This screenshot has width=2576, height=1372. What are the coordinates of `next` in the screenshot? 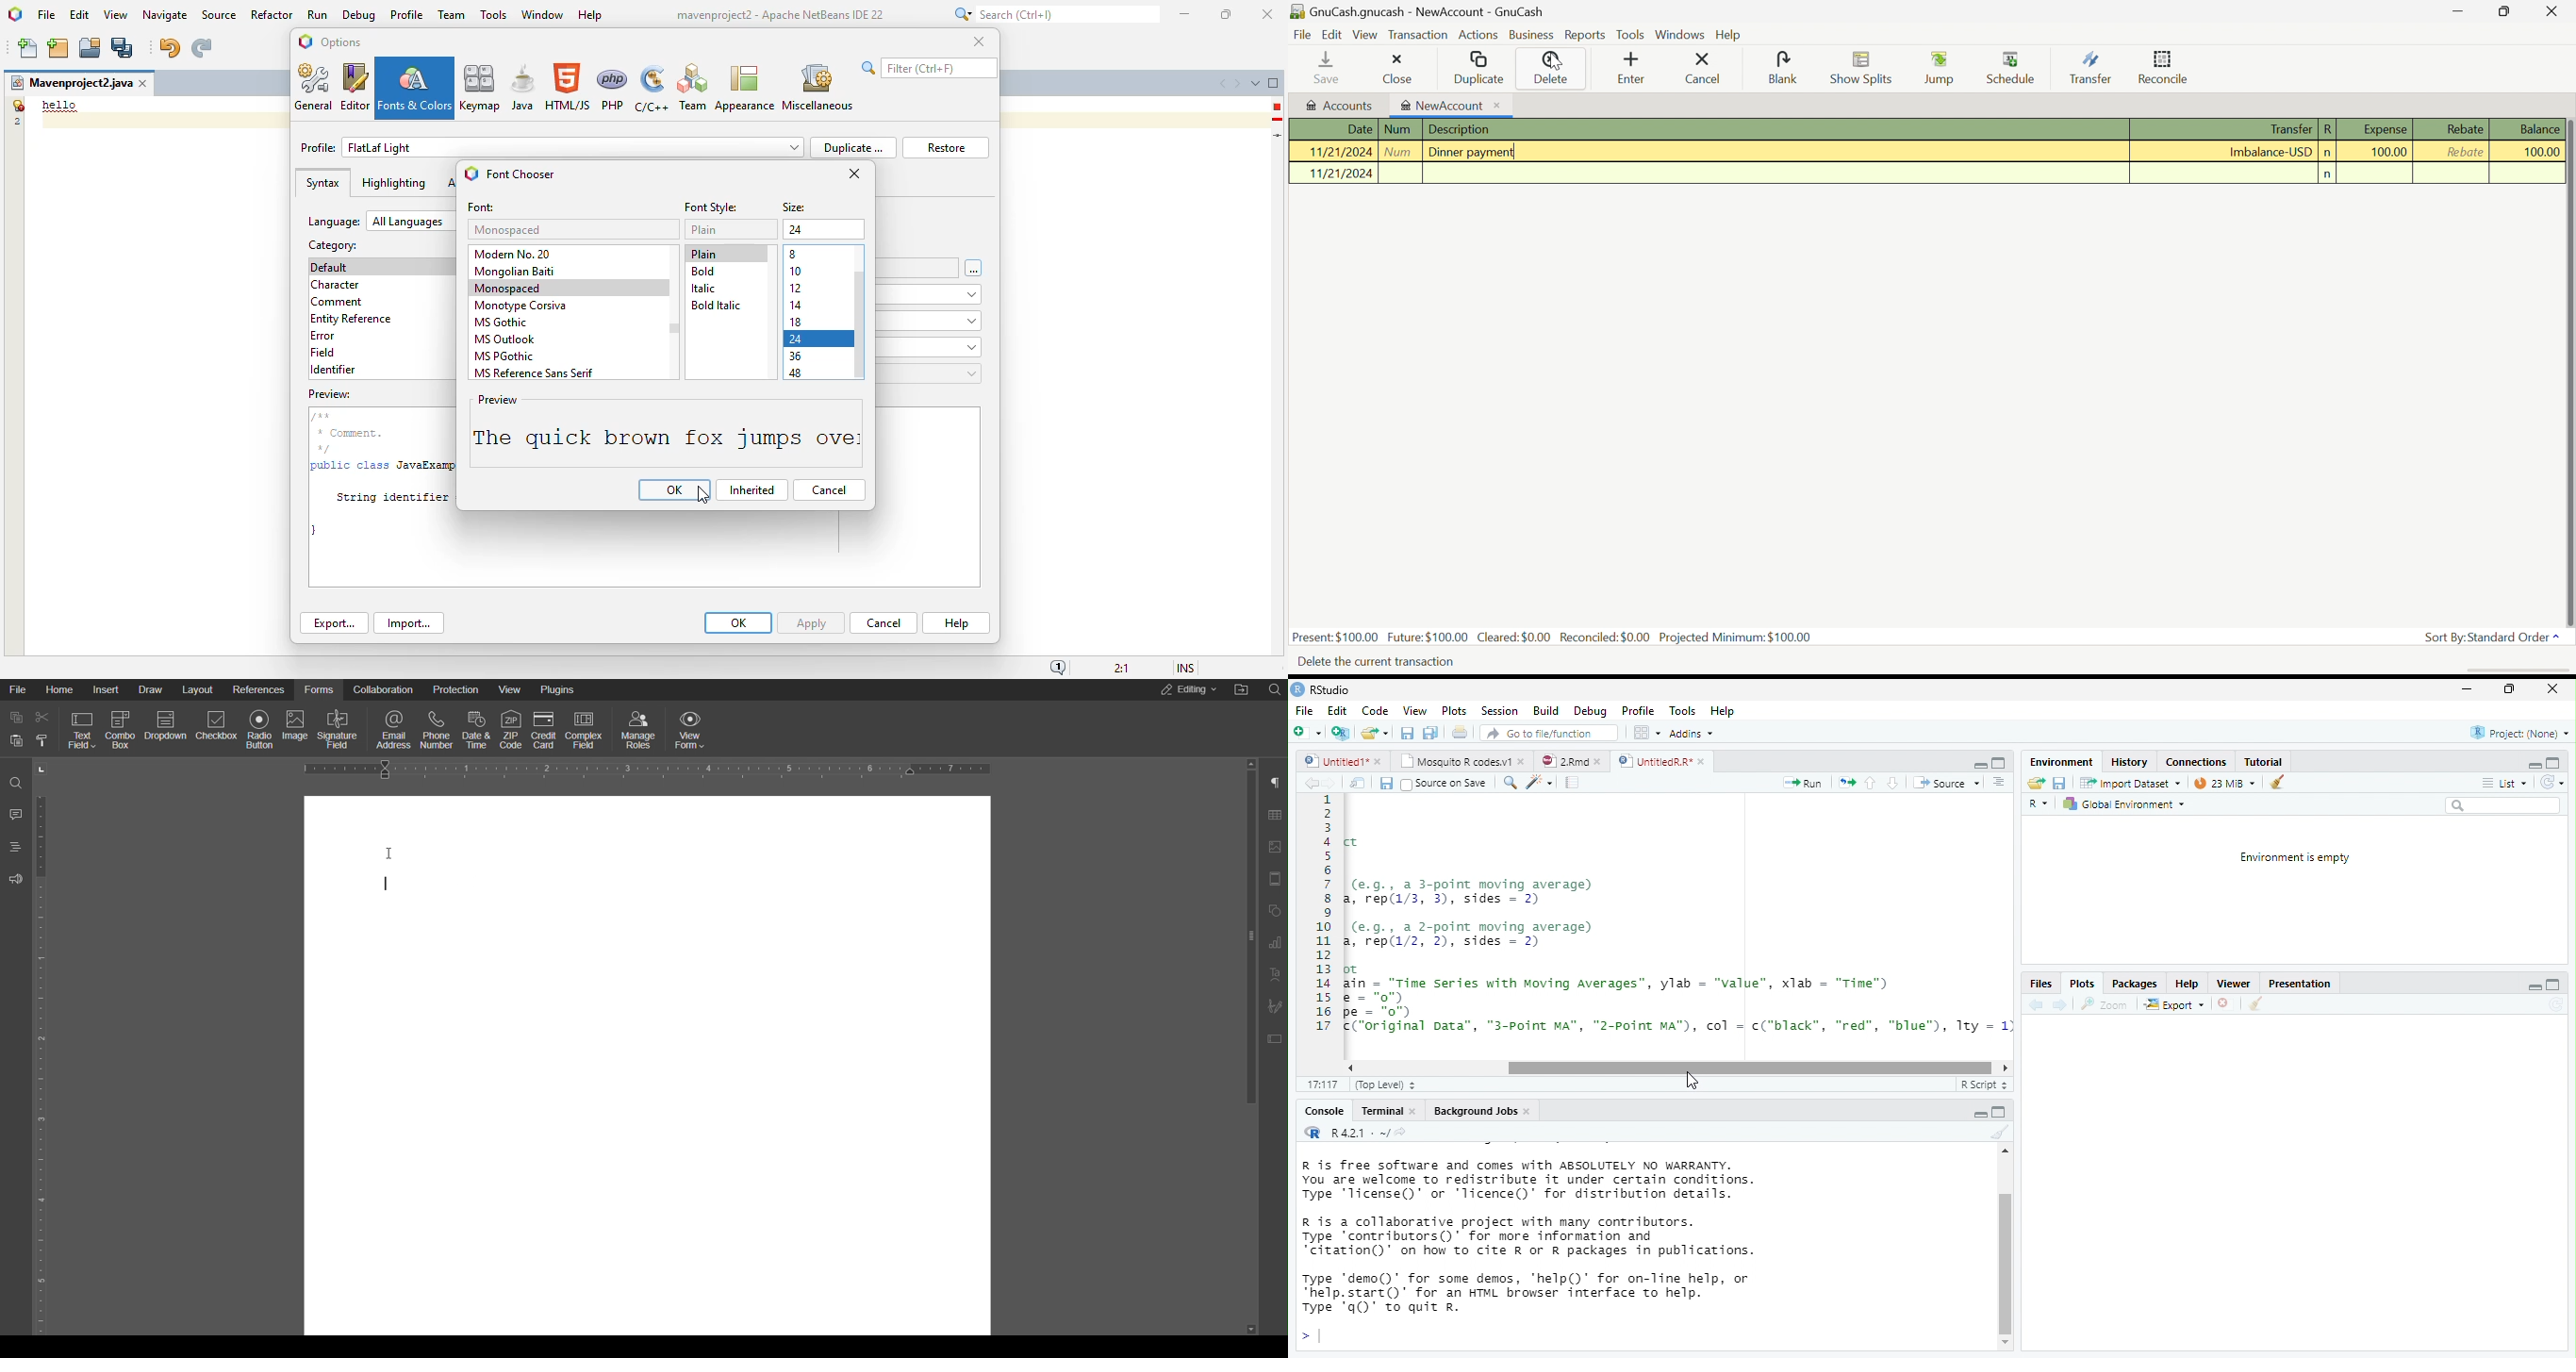 It's located at (1333, 784).